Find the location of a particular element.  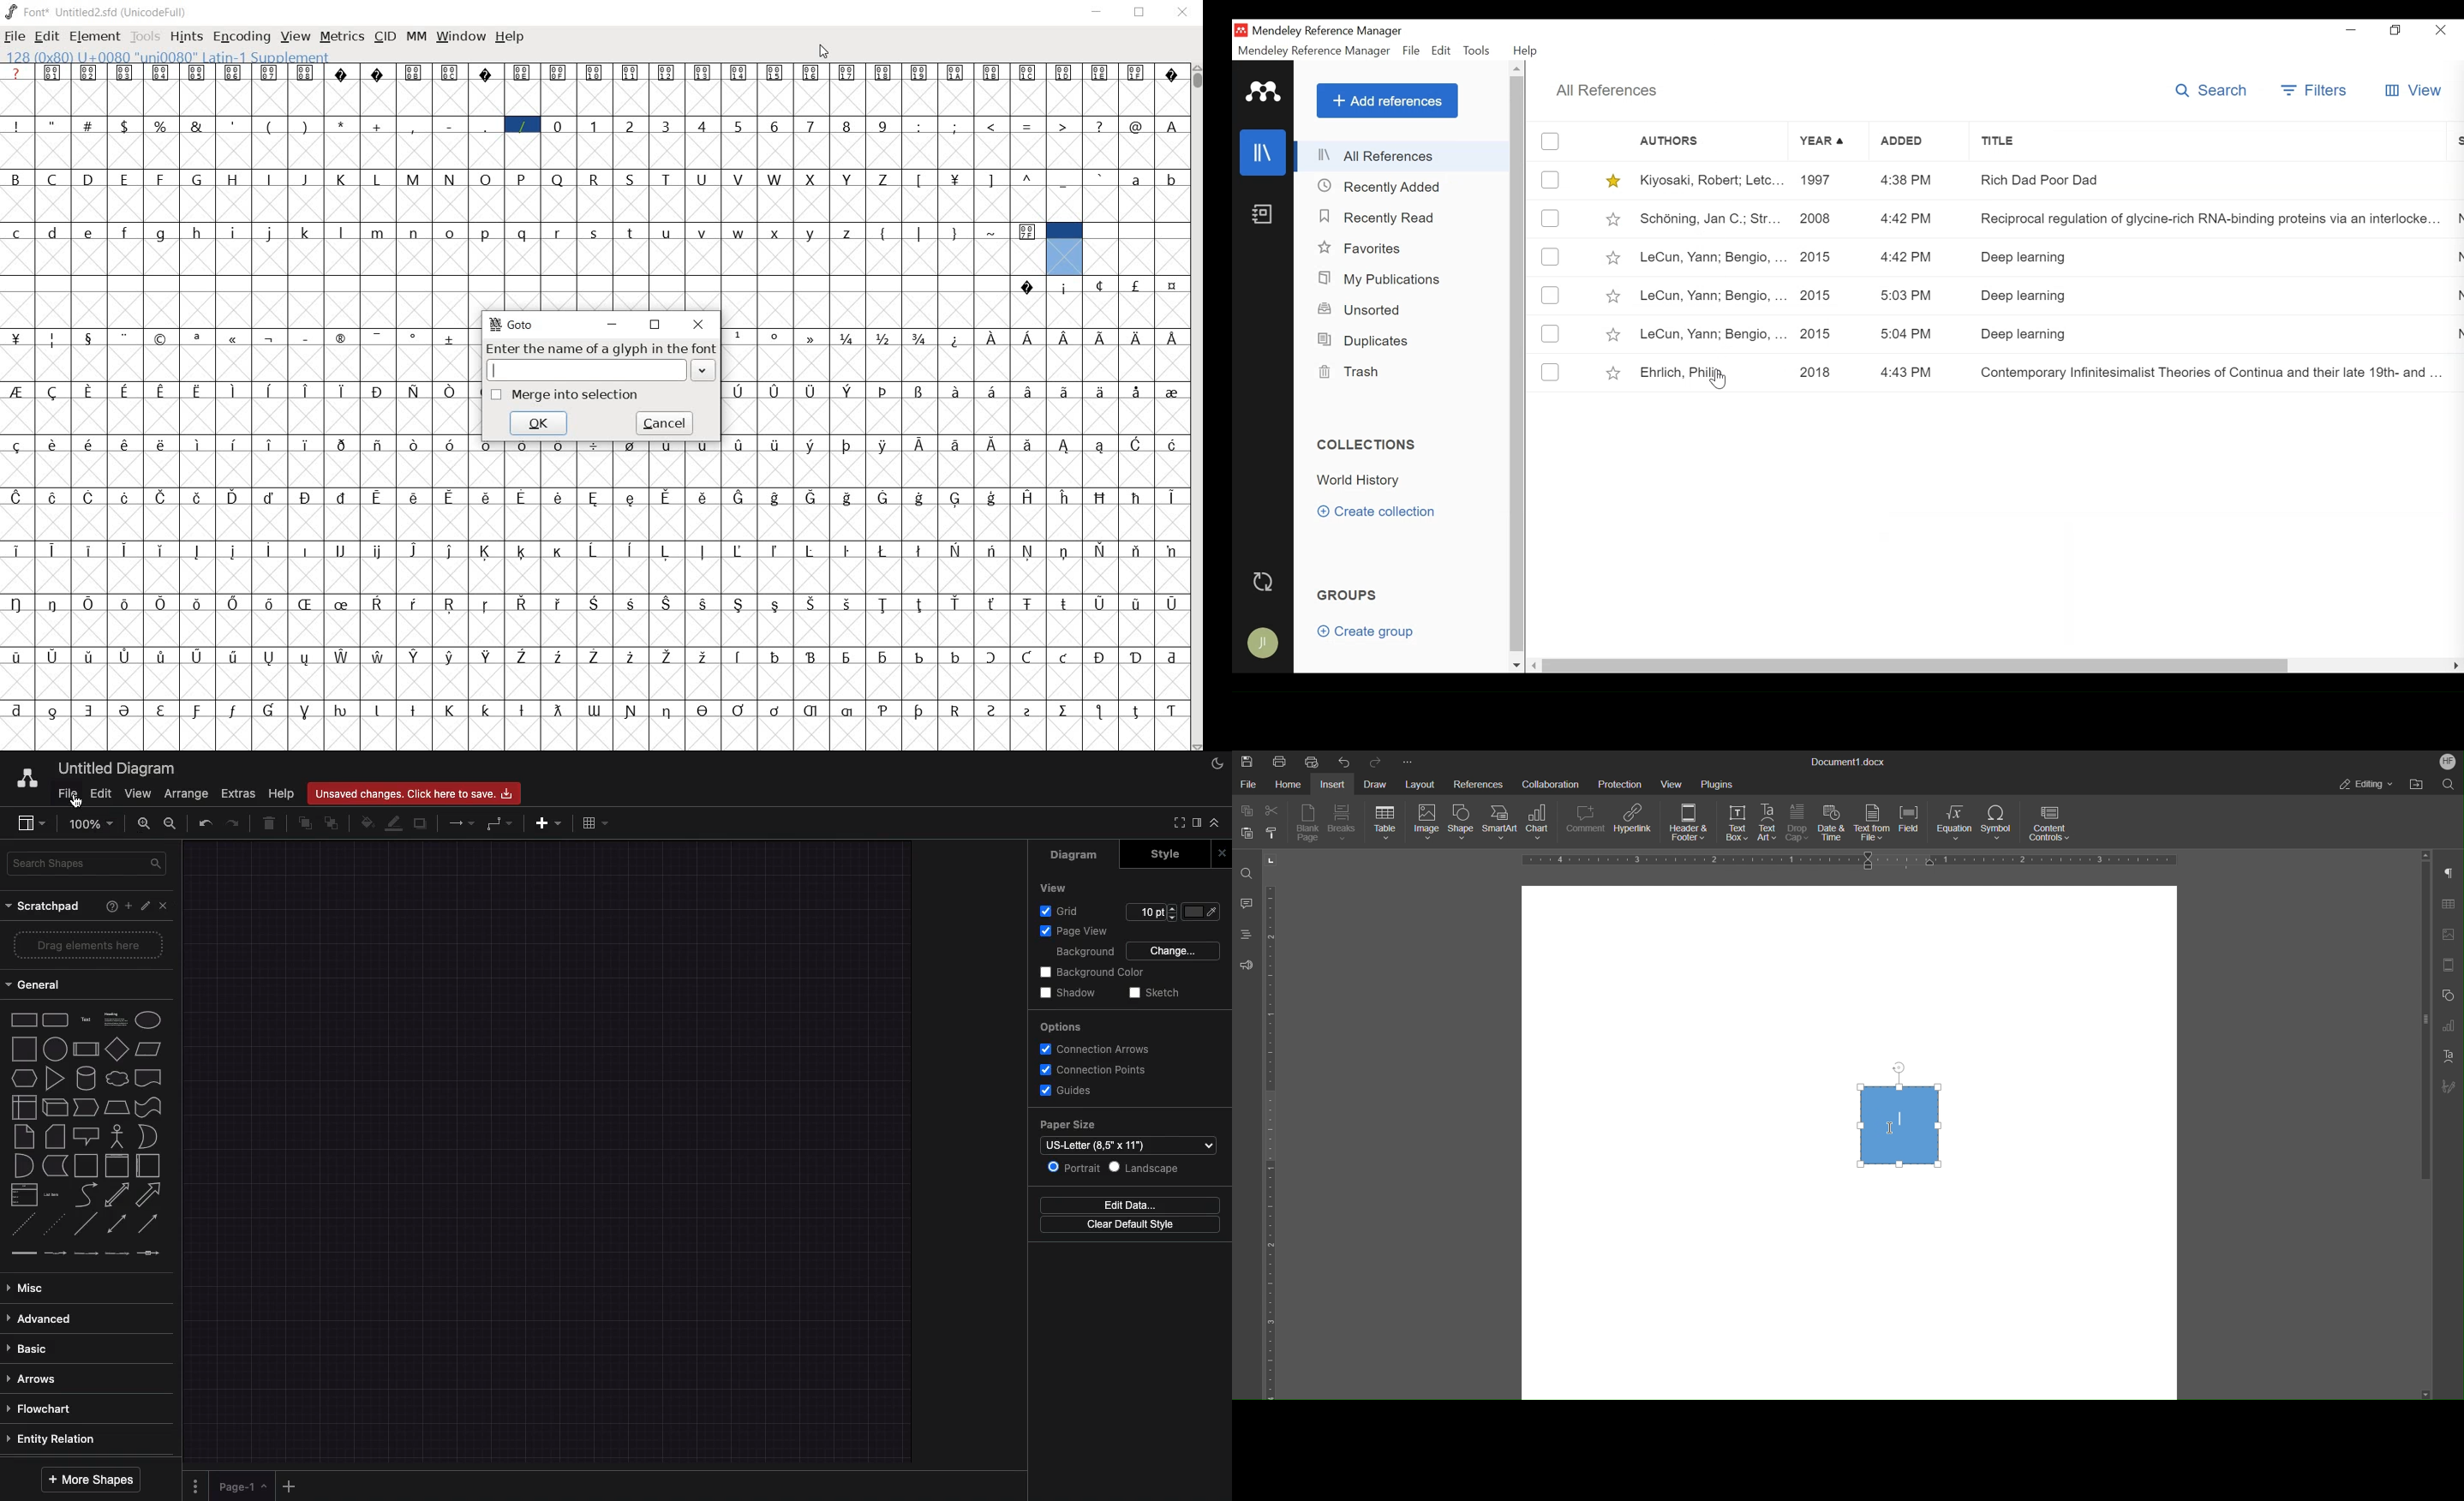

Hexagon is located at coordinates (23, 1079).